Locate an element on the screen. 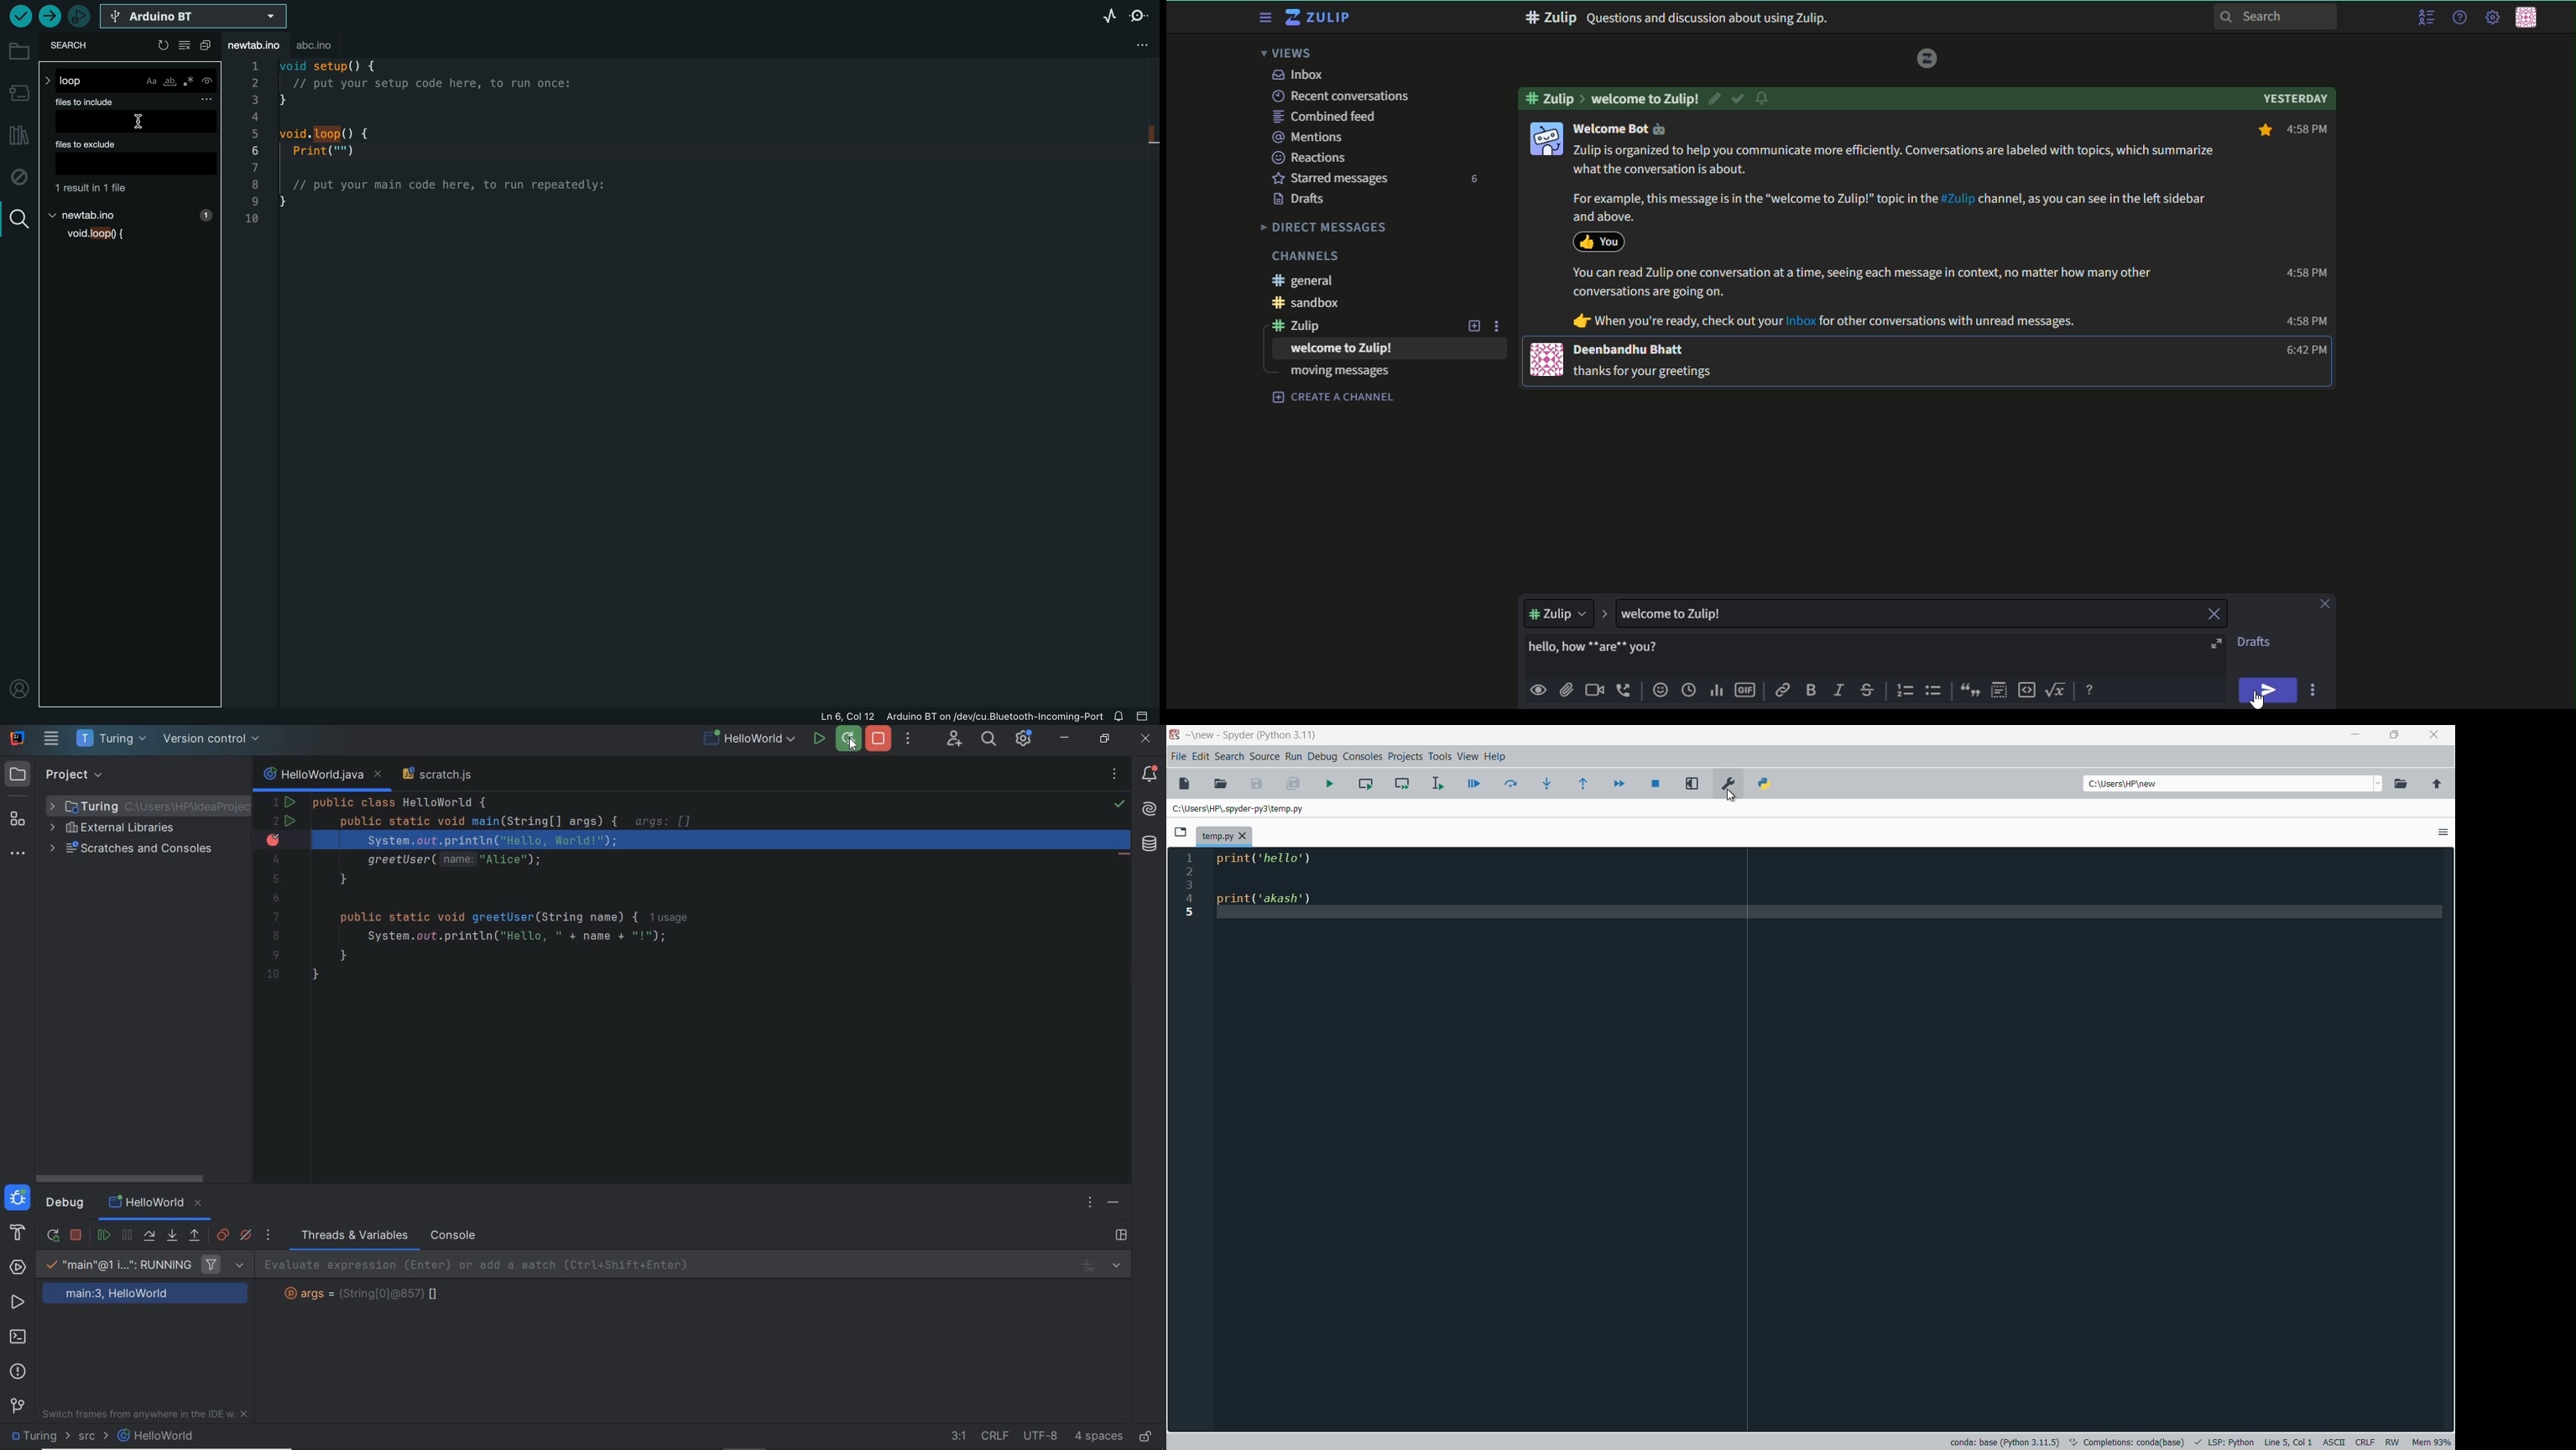  4:58 PM is located at coordinates (2293, 131).